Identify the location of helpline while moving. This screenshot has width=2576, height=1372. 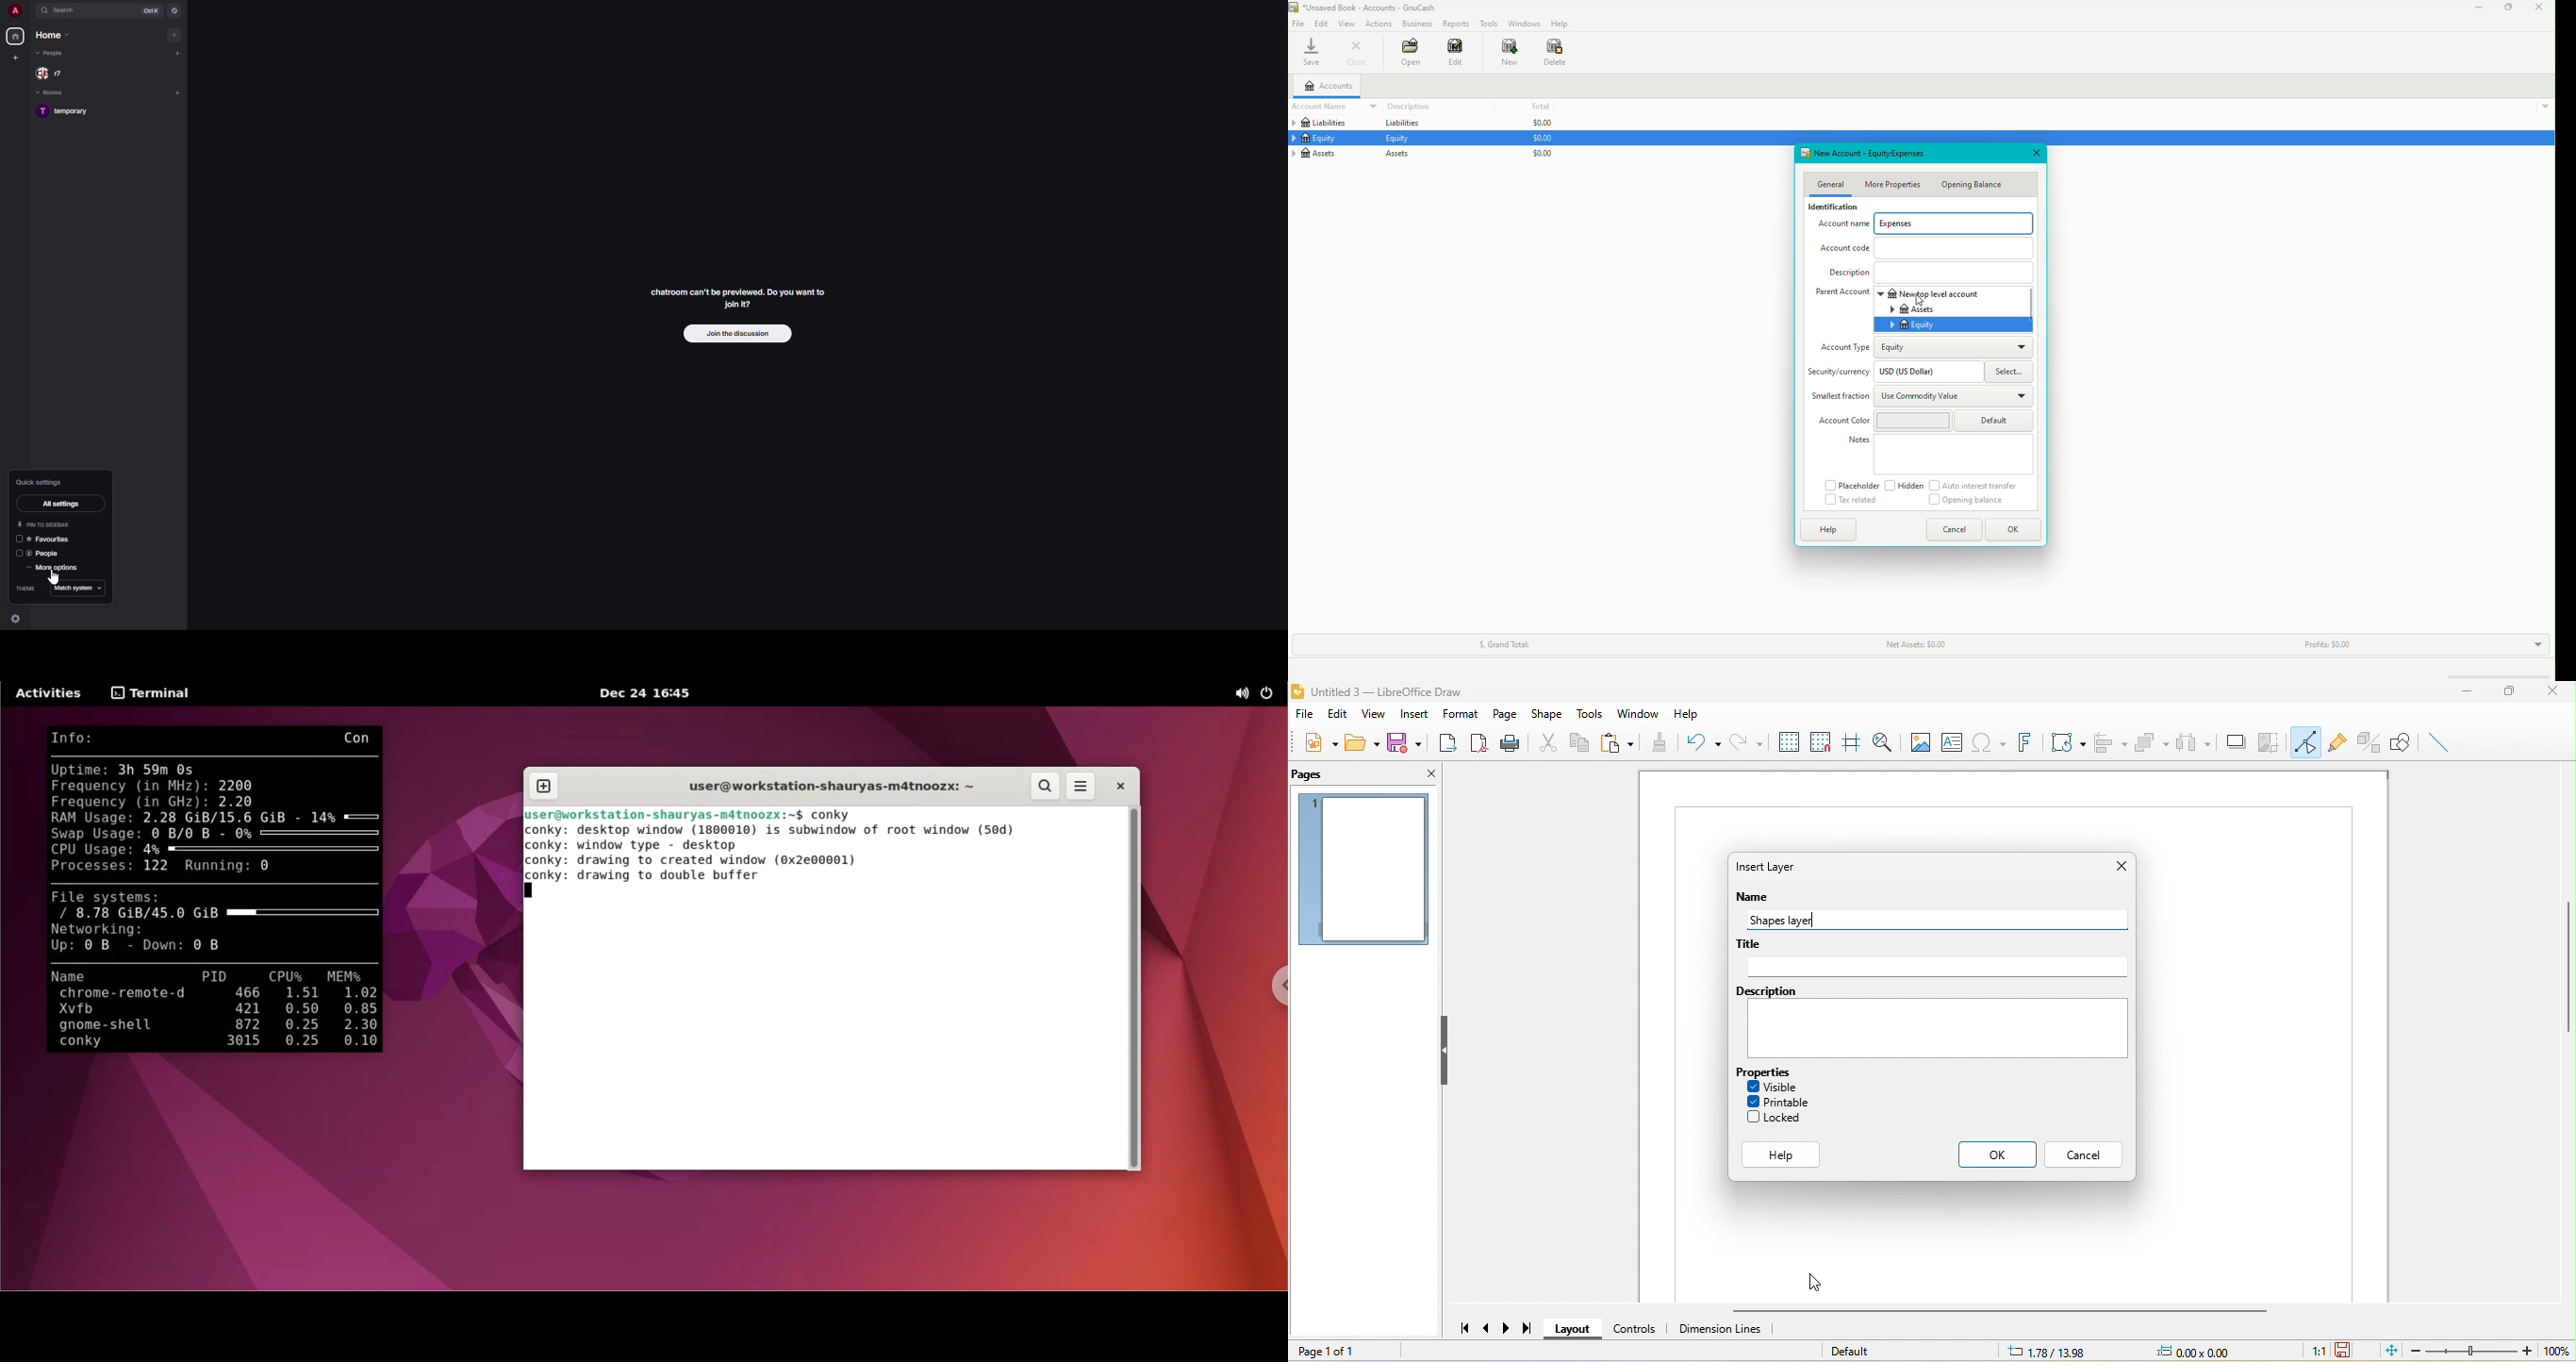
(1850, 742).